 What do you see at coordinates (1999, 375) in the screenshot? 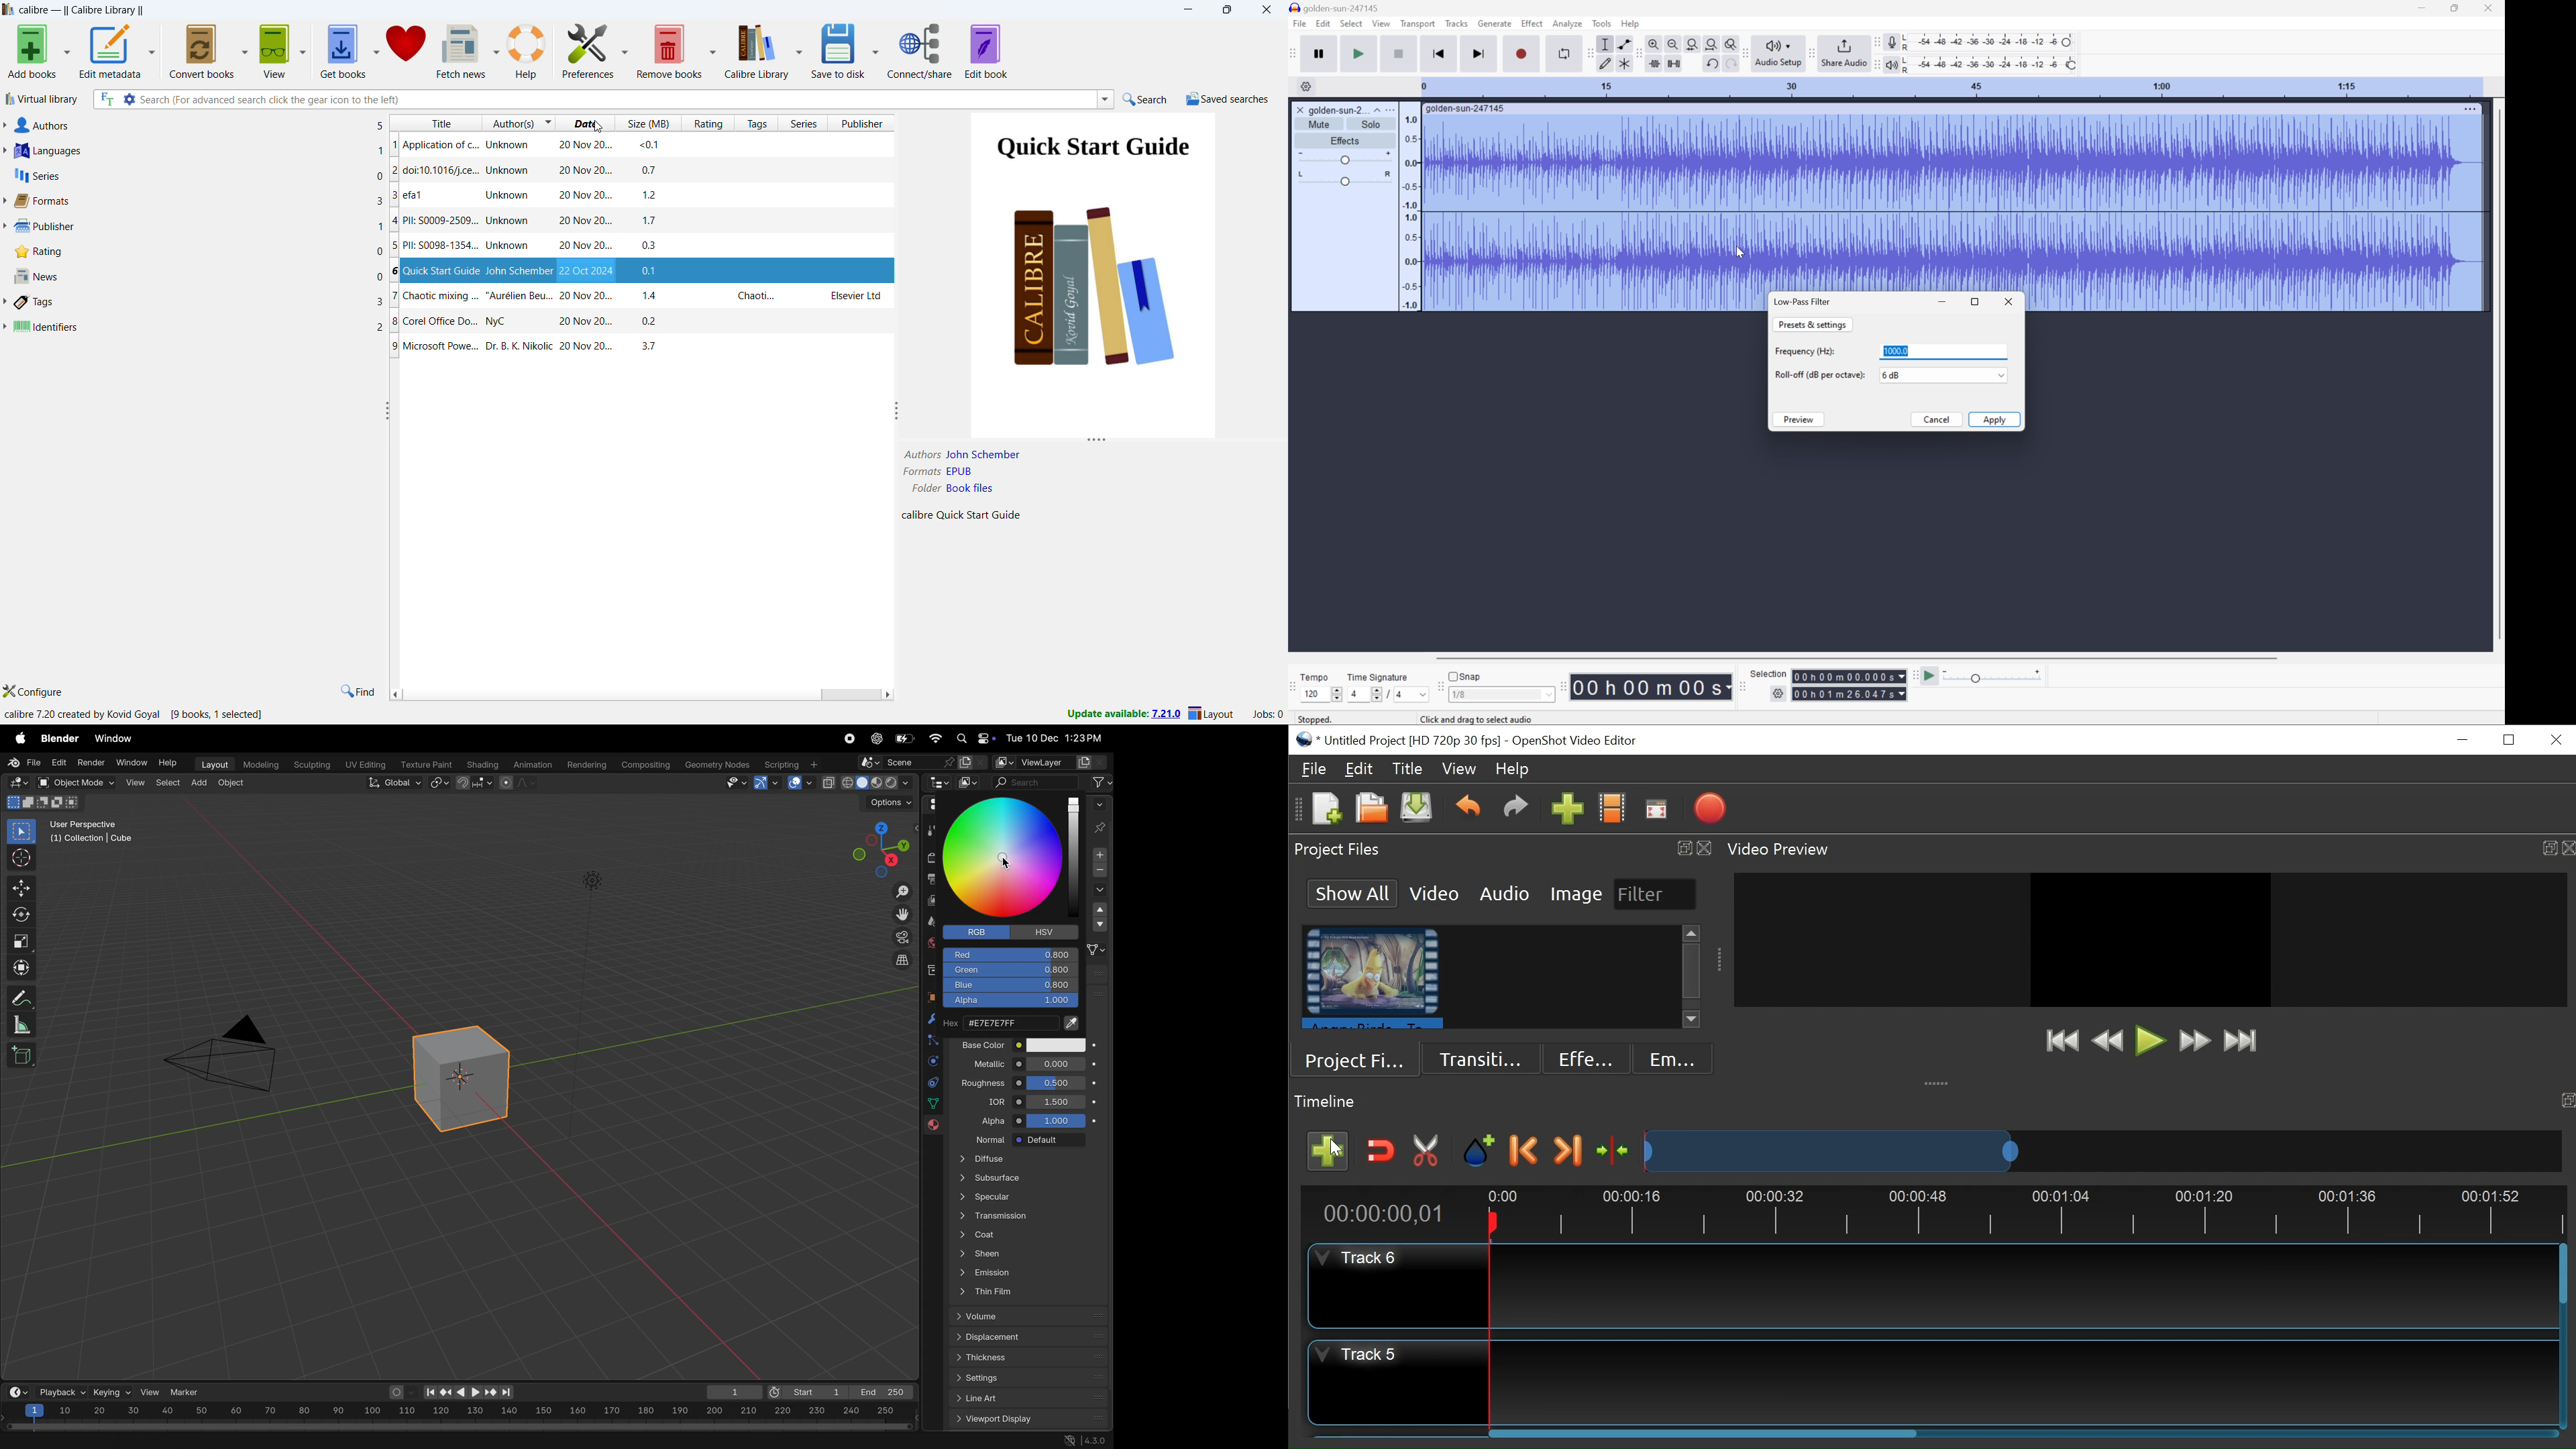
I see `Drop Down` at bounding box center [1999, 375].